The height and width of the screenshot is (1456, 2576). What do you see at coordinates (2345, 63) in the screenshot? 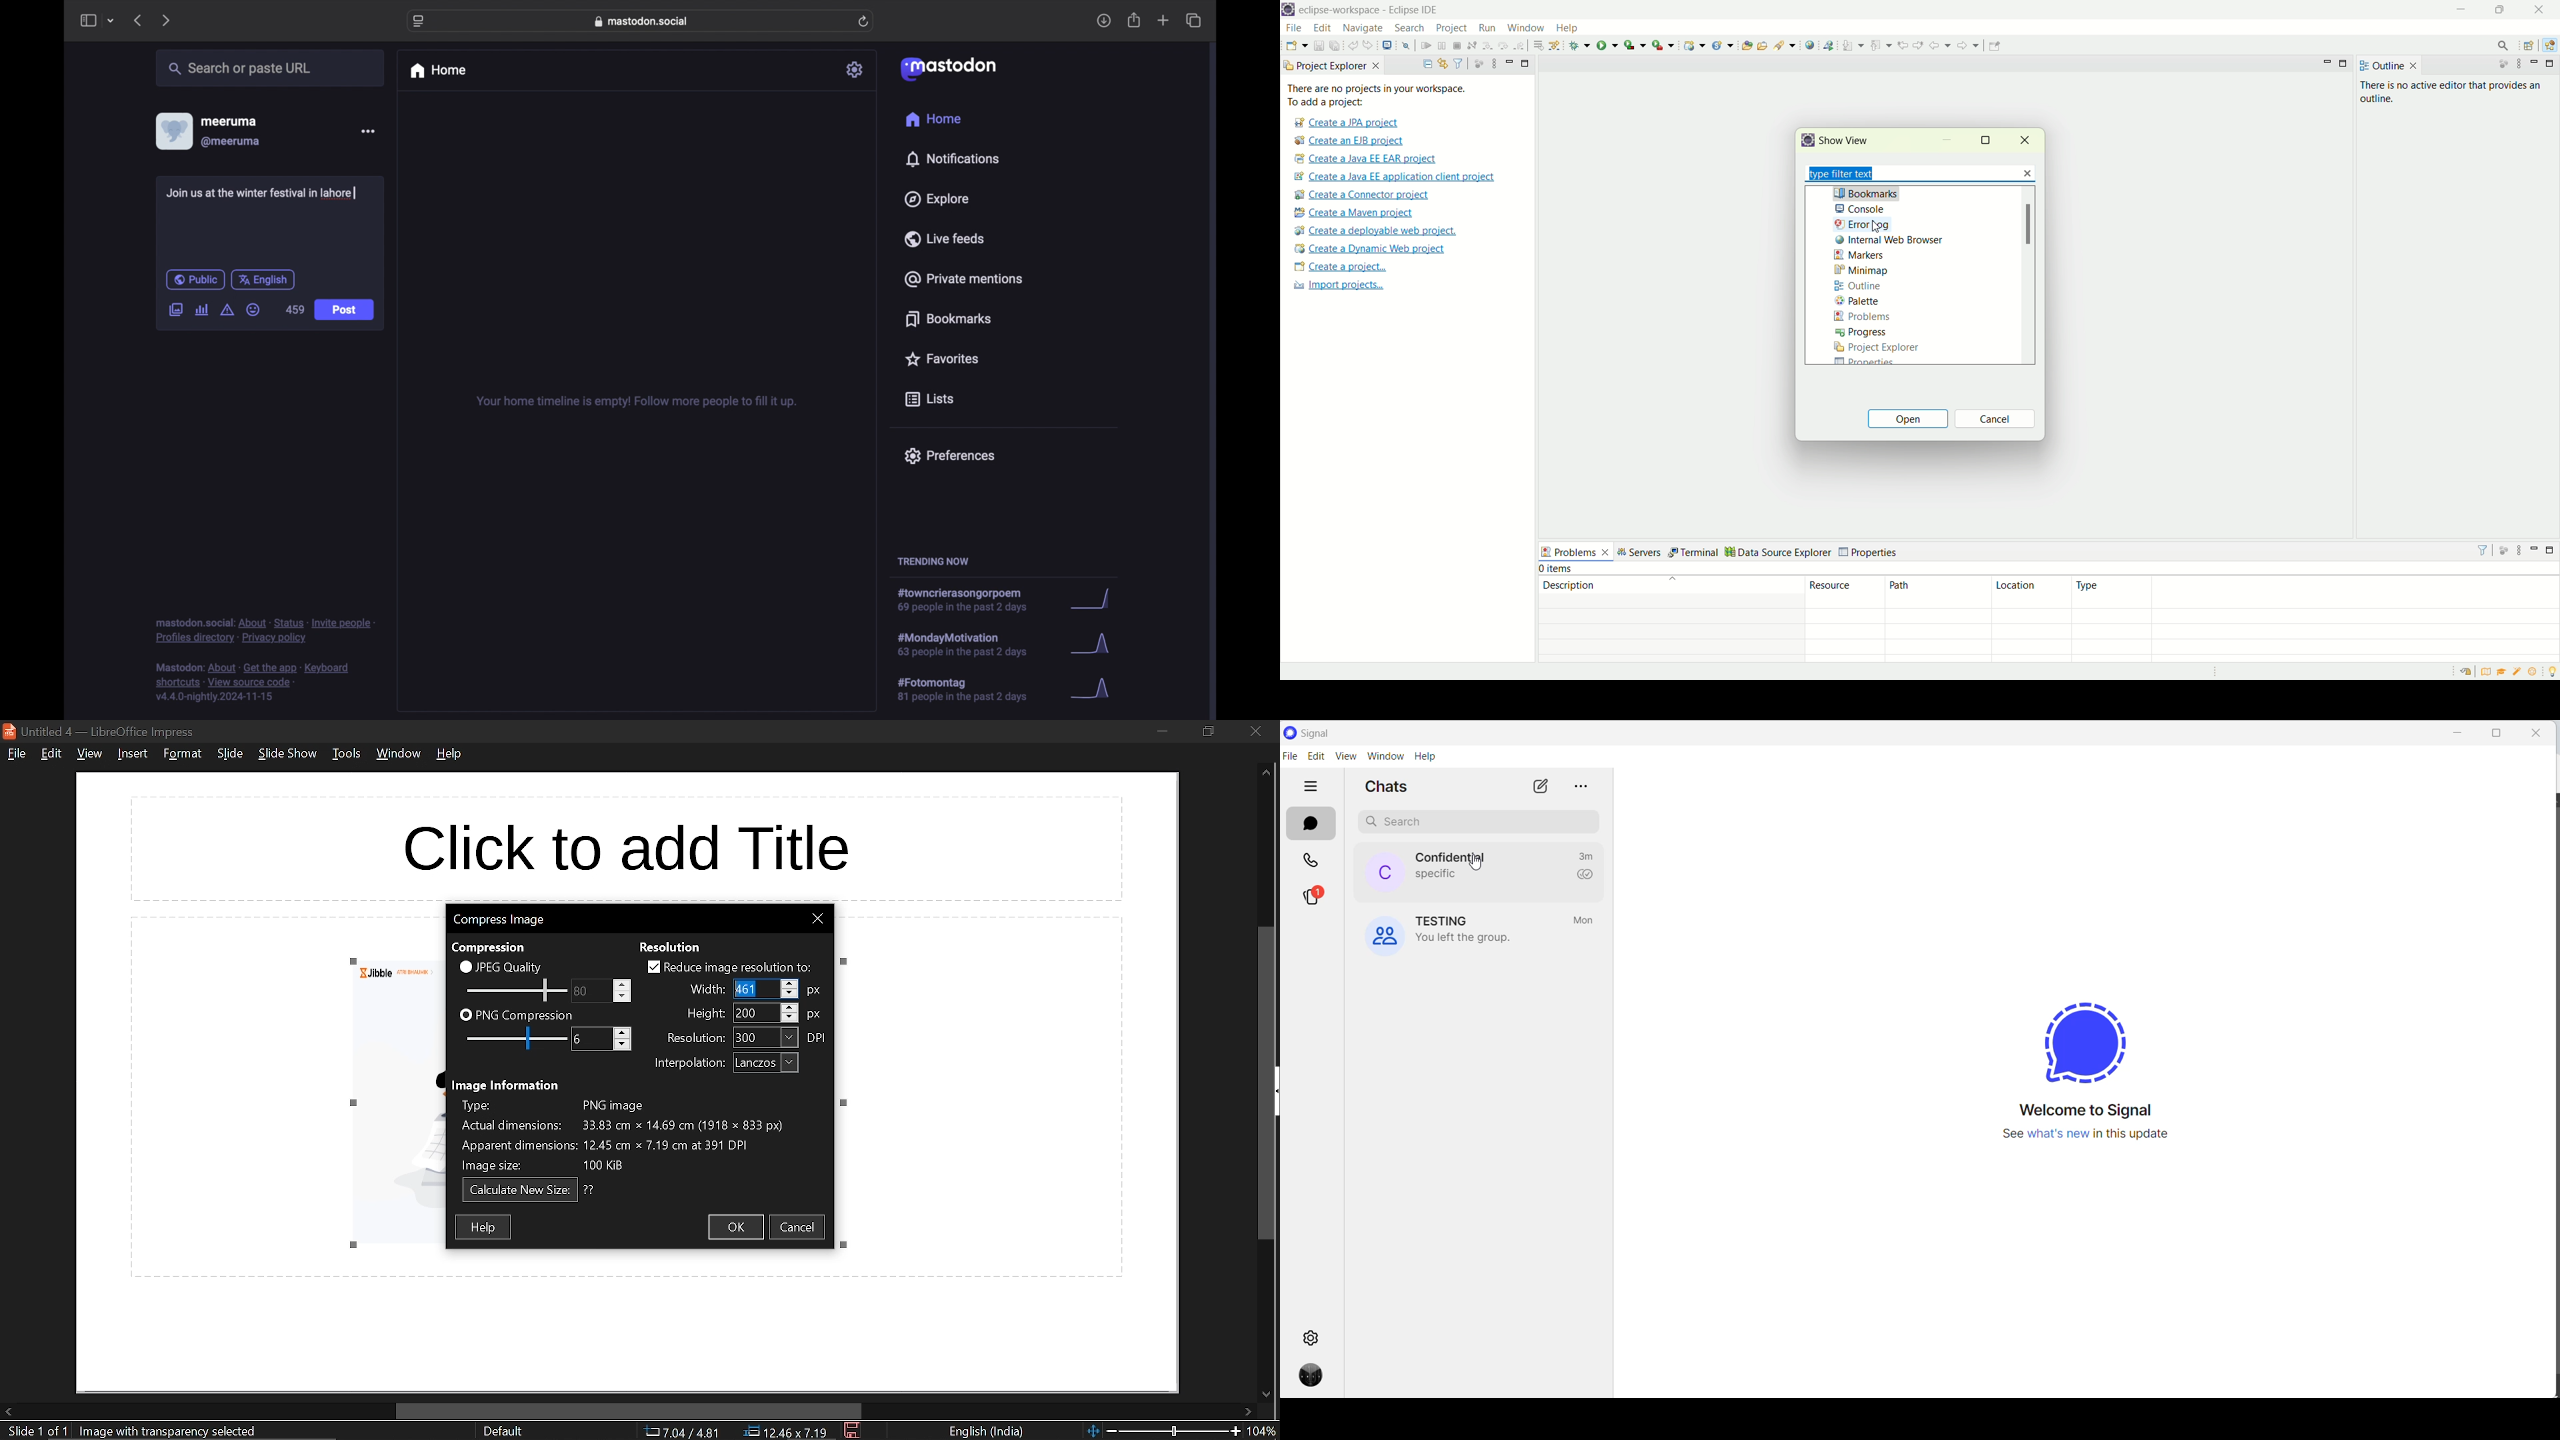
I see `maximize` at bounding box center [2345, 63].